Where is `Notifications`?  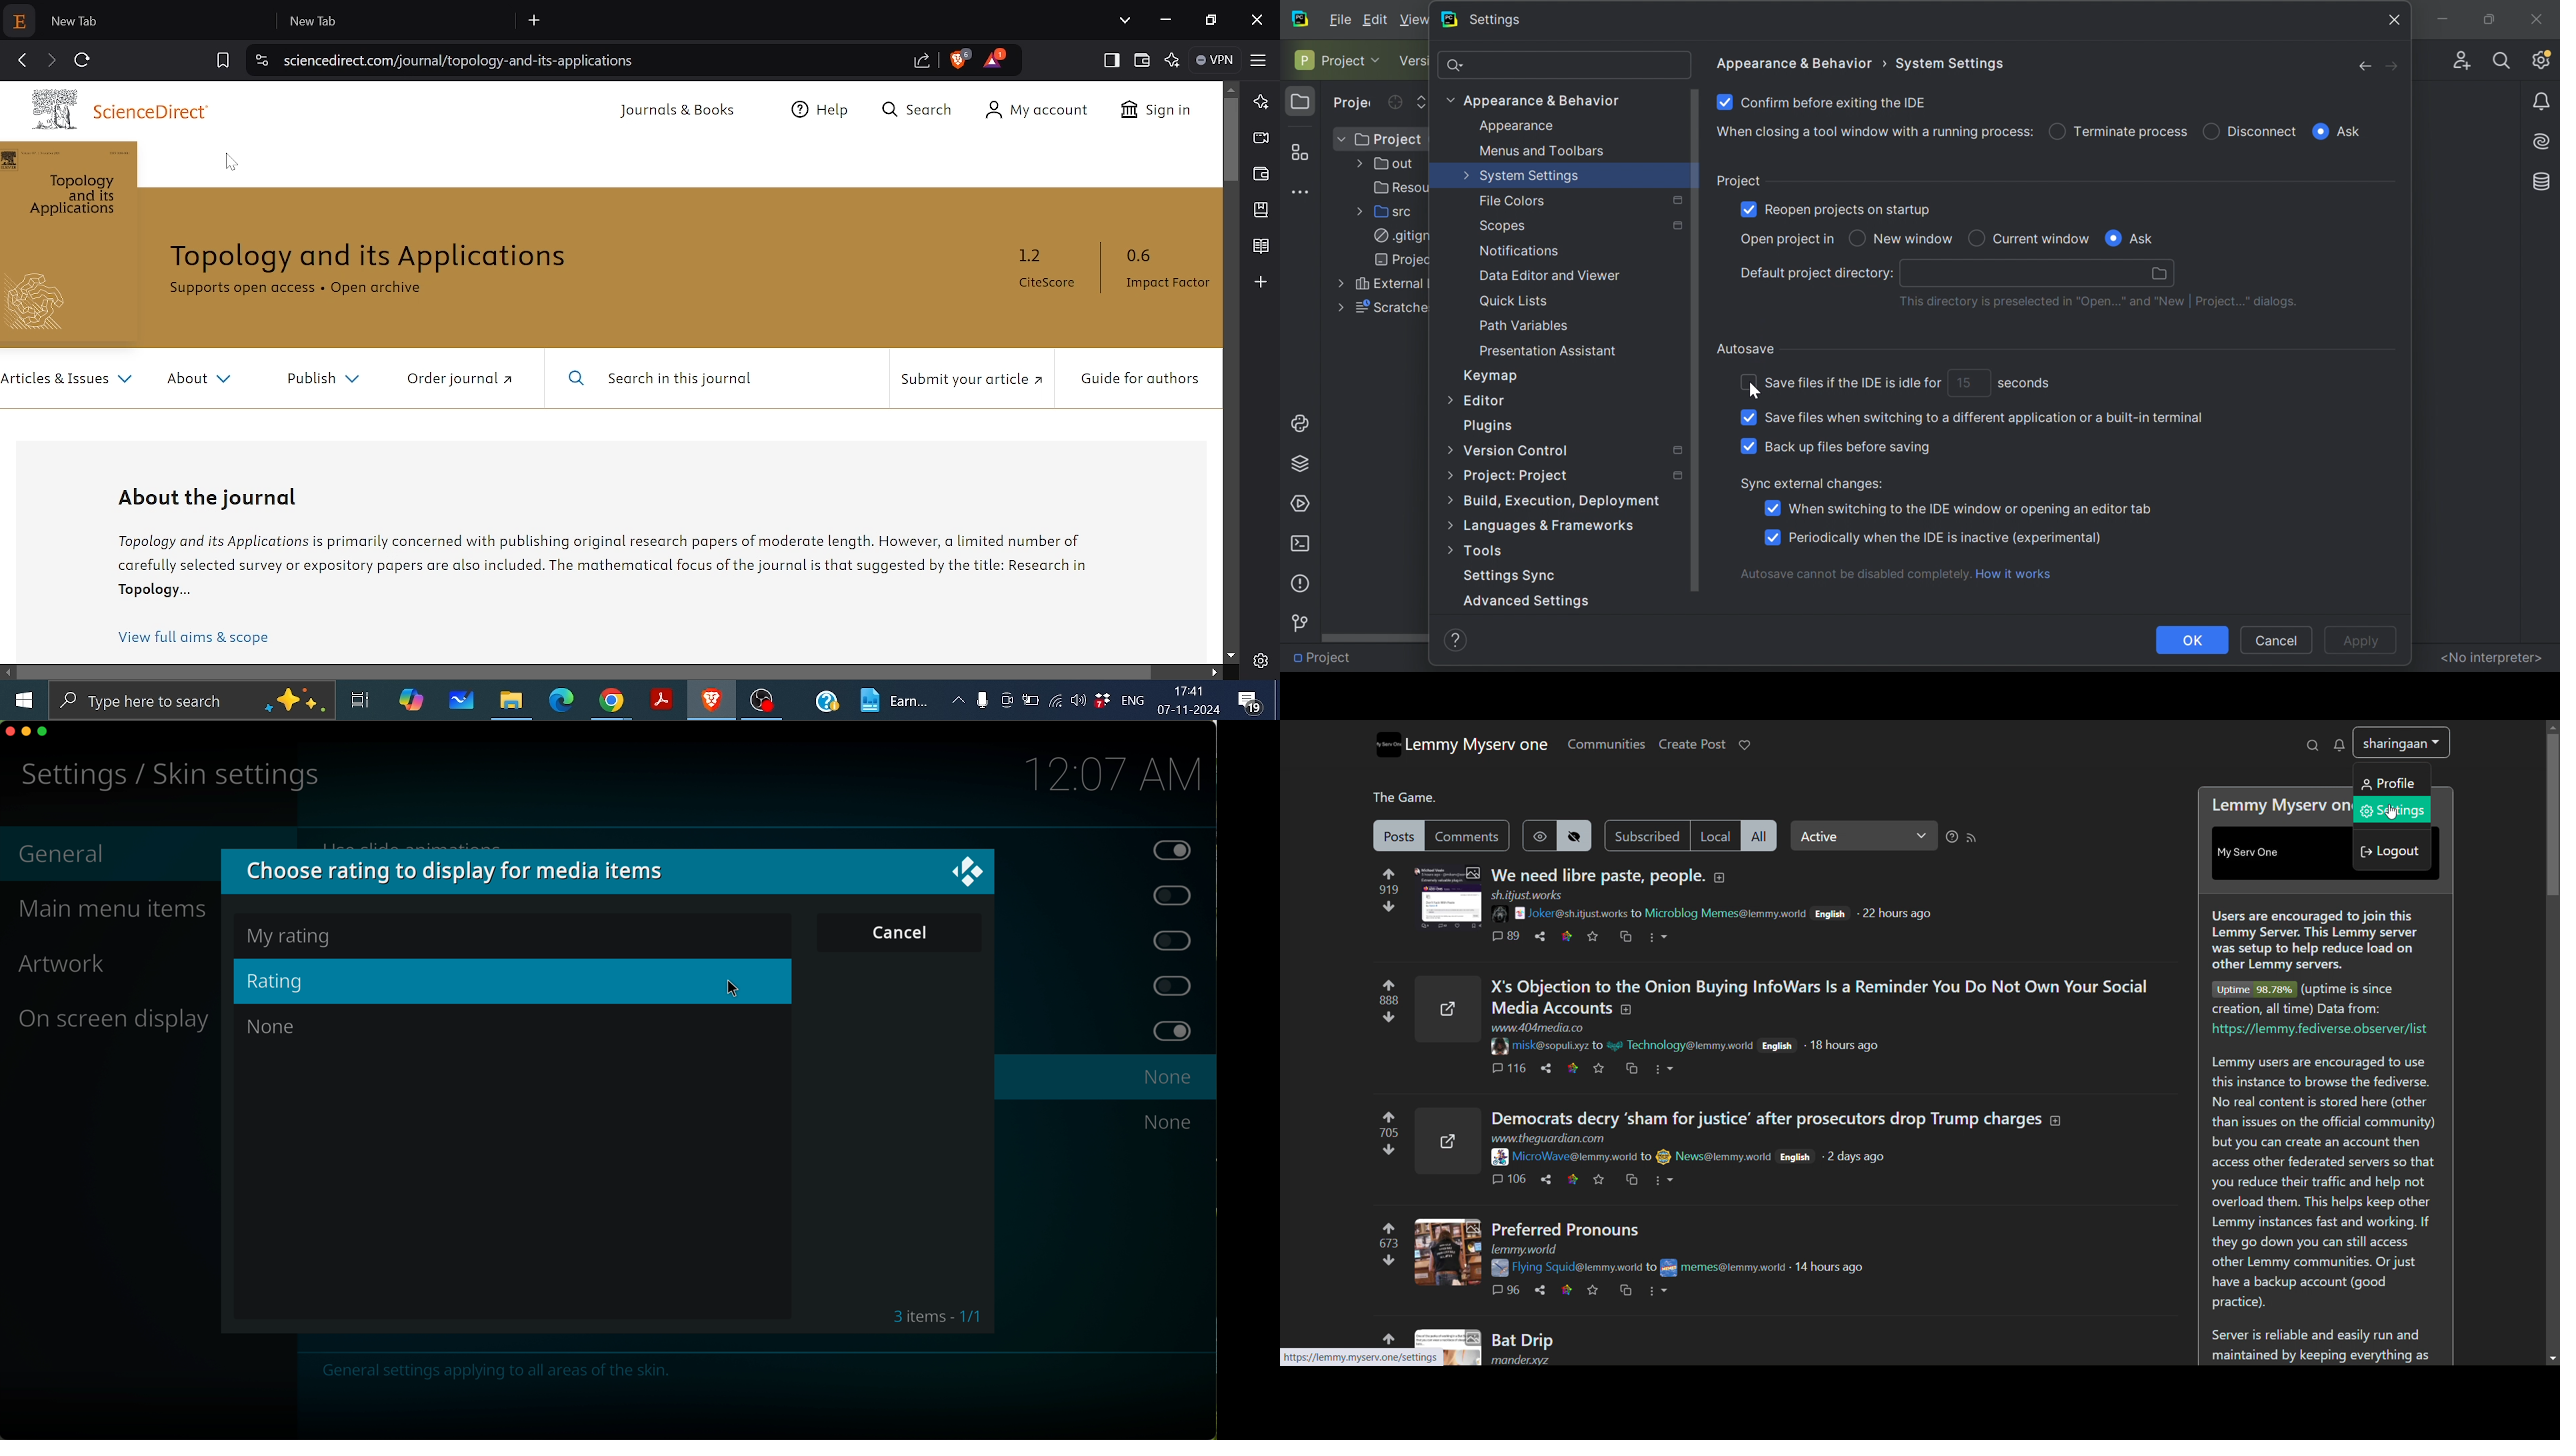
Notifications is located at coordinates (1519, 251).